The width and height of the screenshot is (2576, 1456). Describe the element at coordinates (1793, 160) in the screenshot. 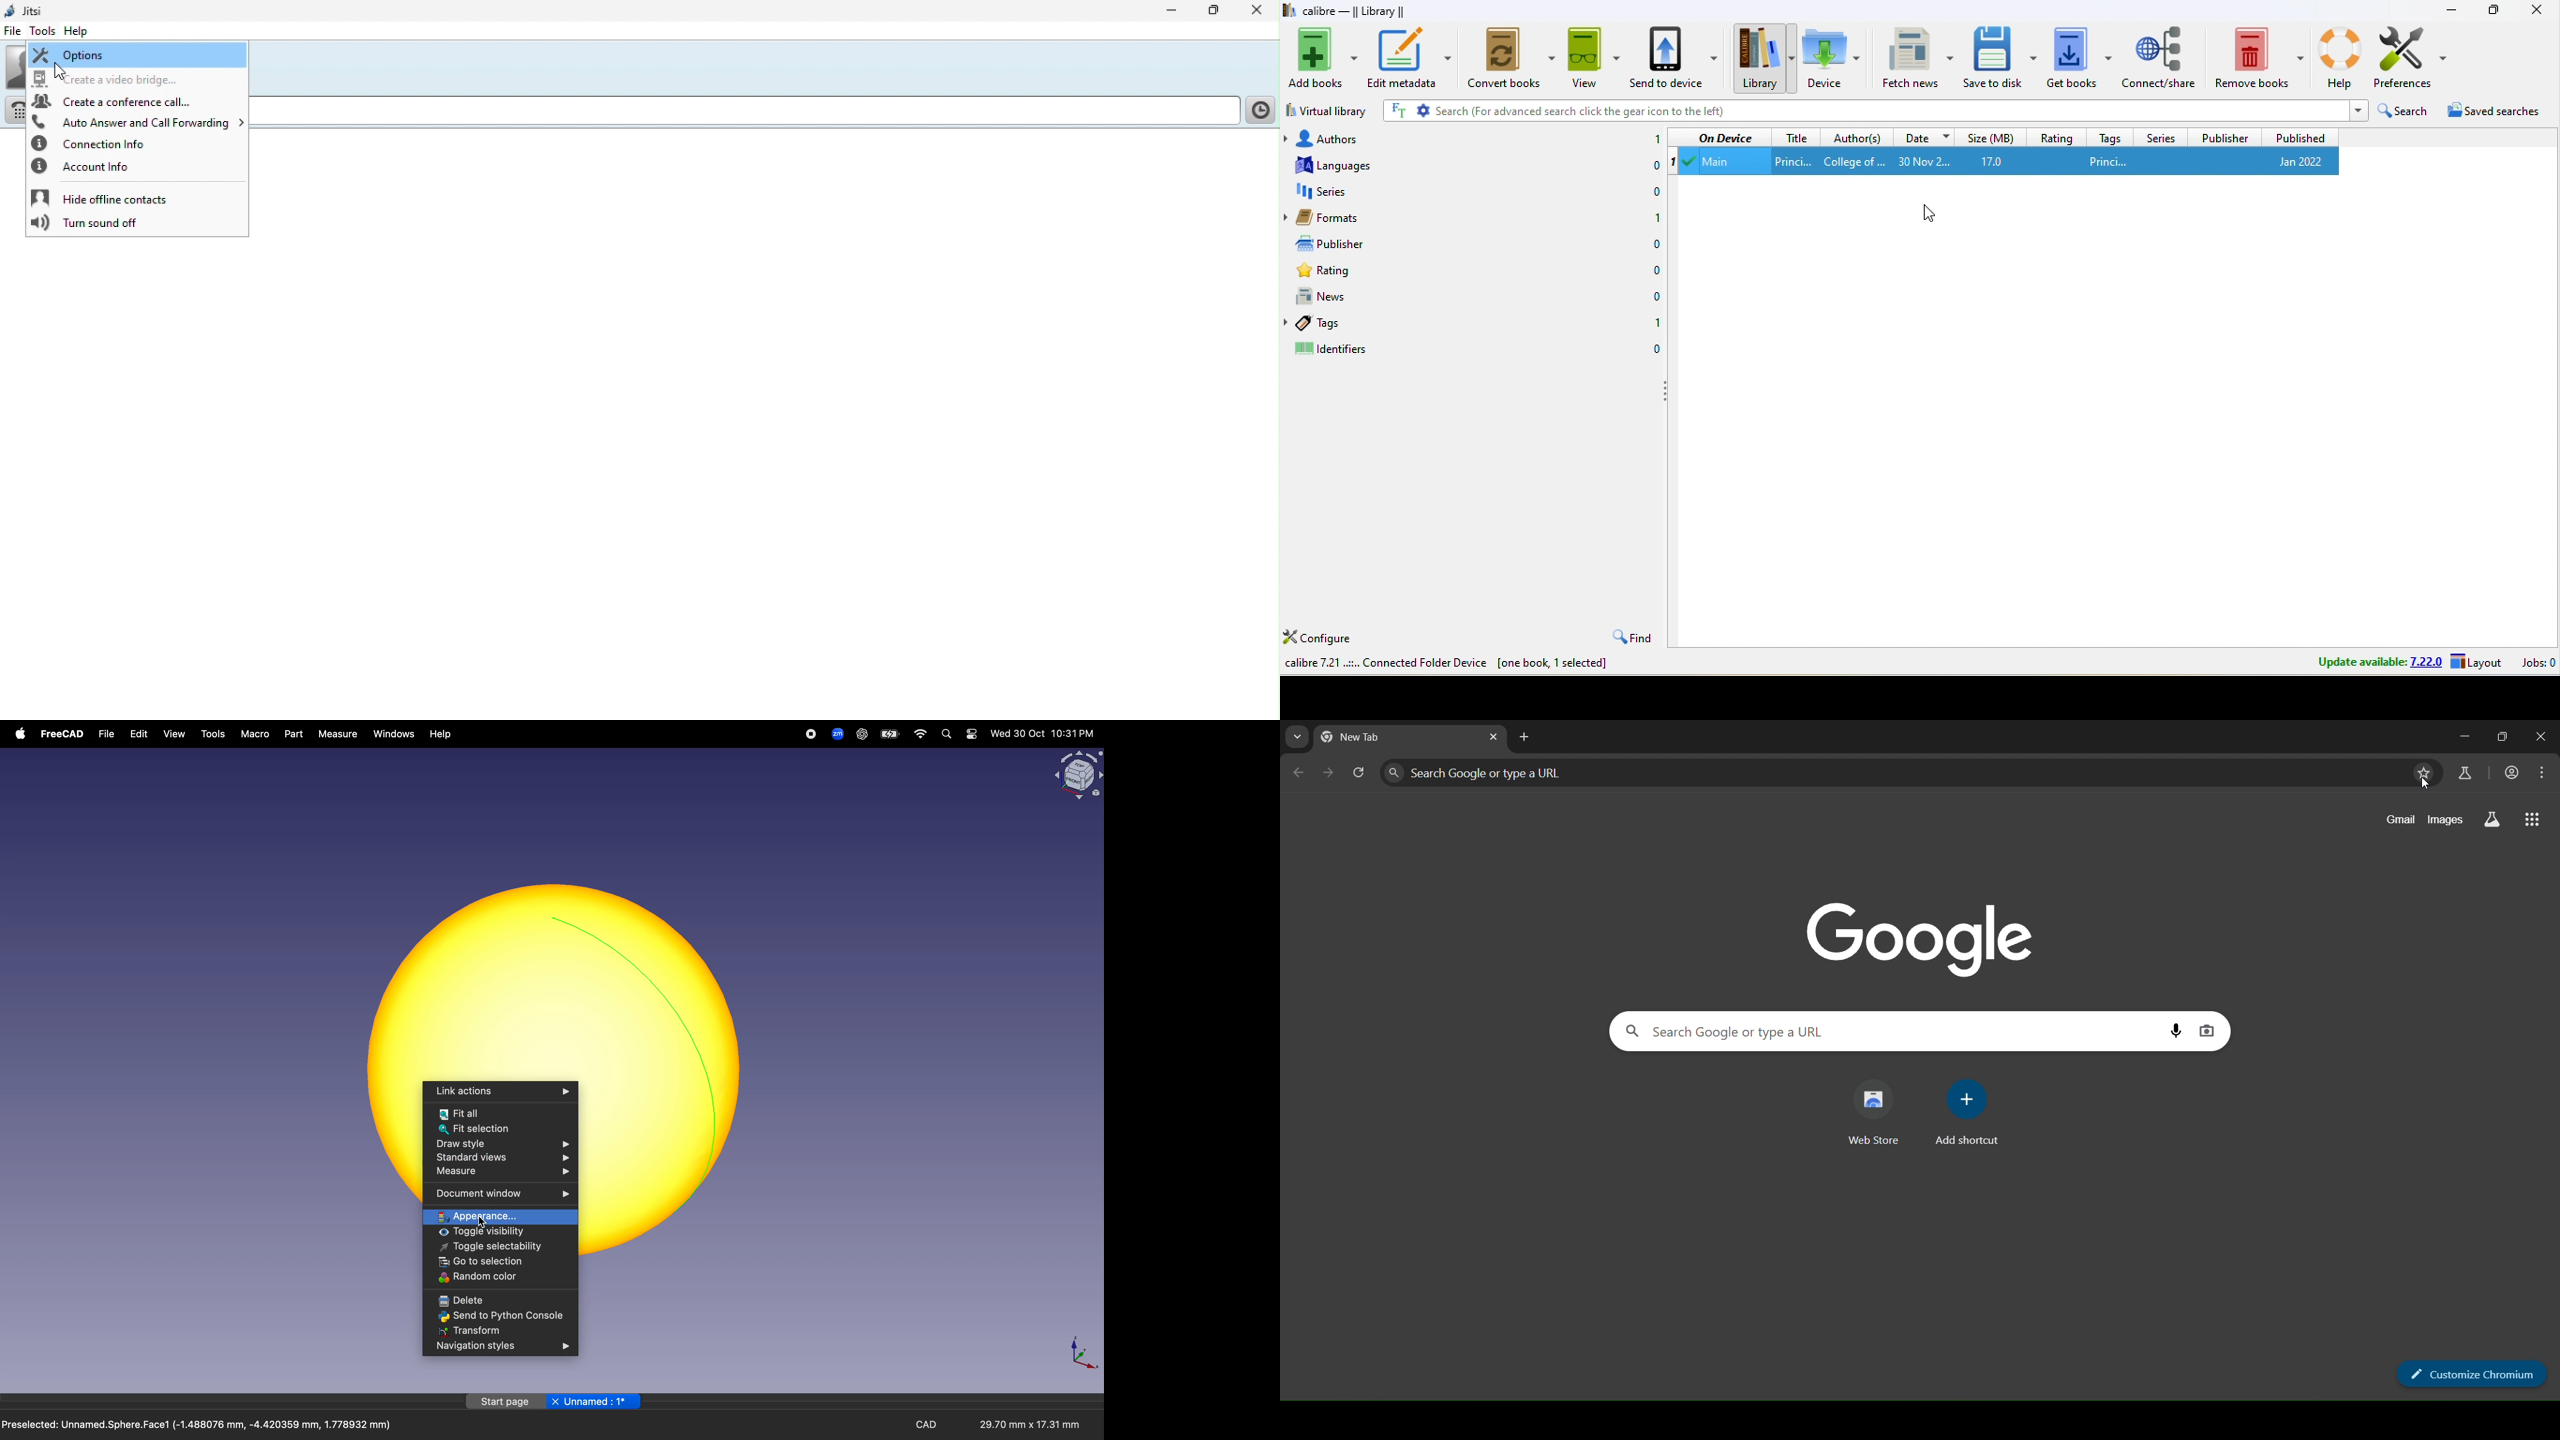

I see `title` at that location.